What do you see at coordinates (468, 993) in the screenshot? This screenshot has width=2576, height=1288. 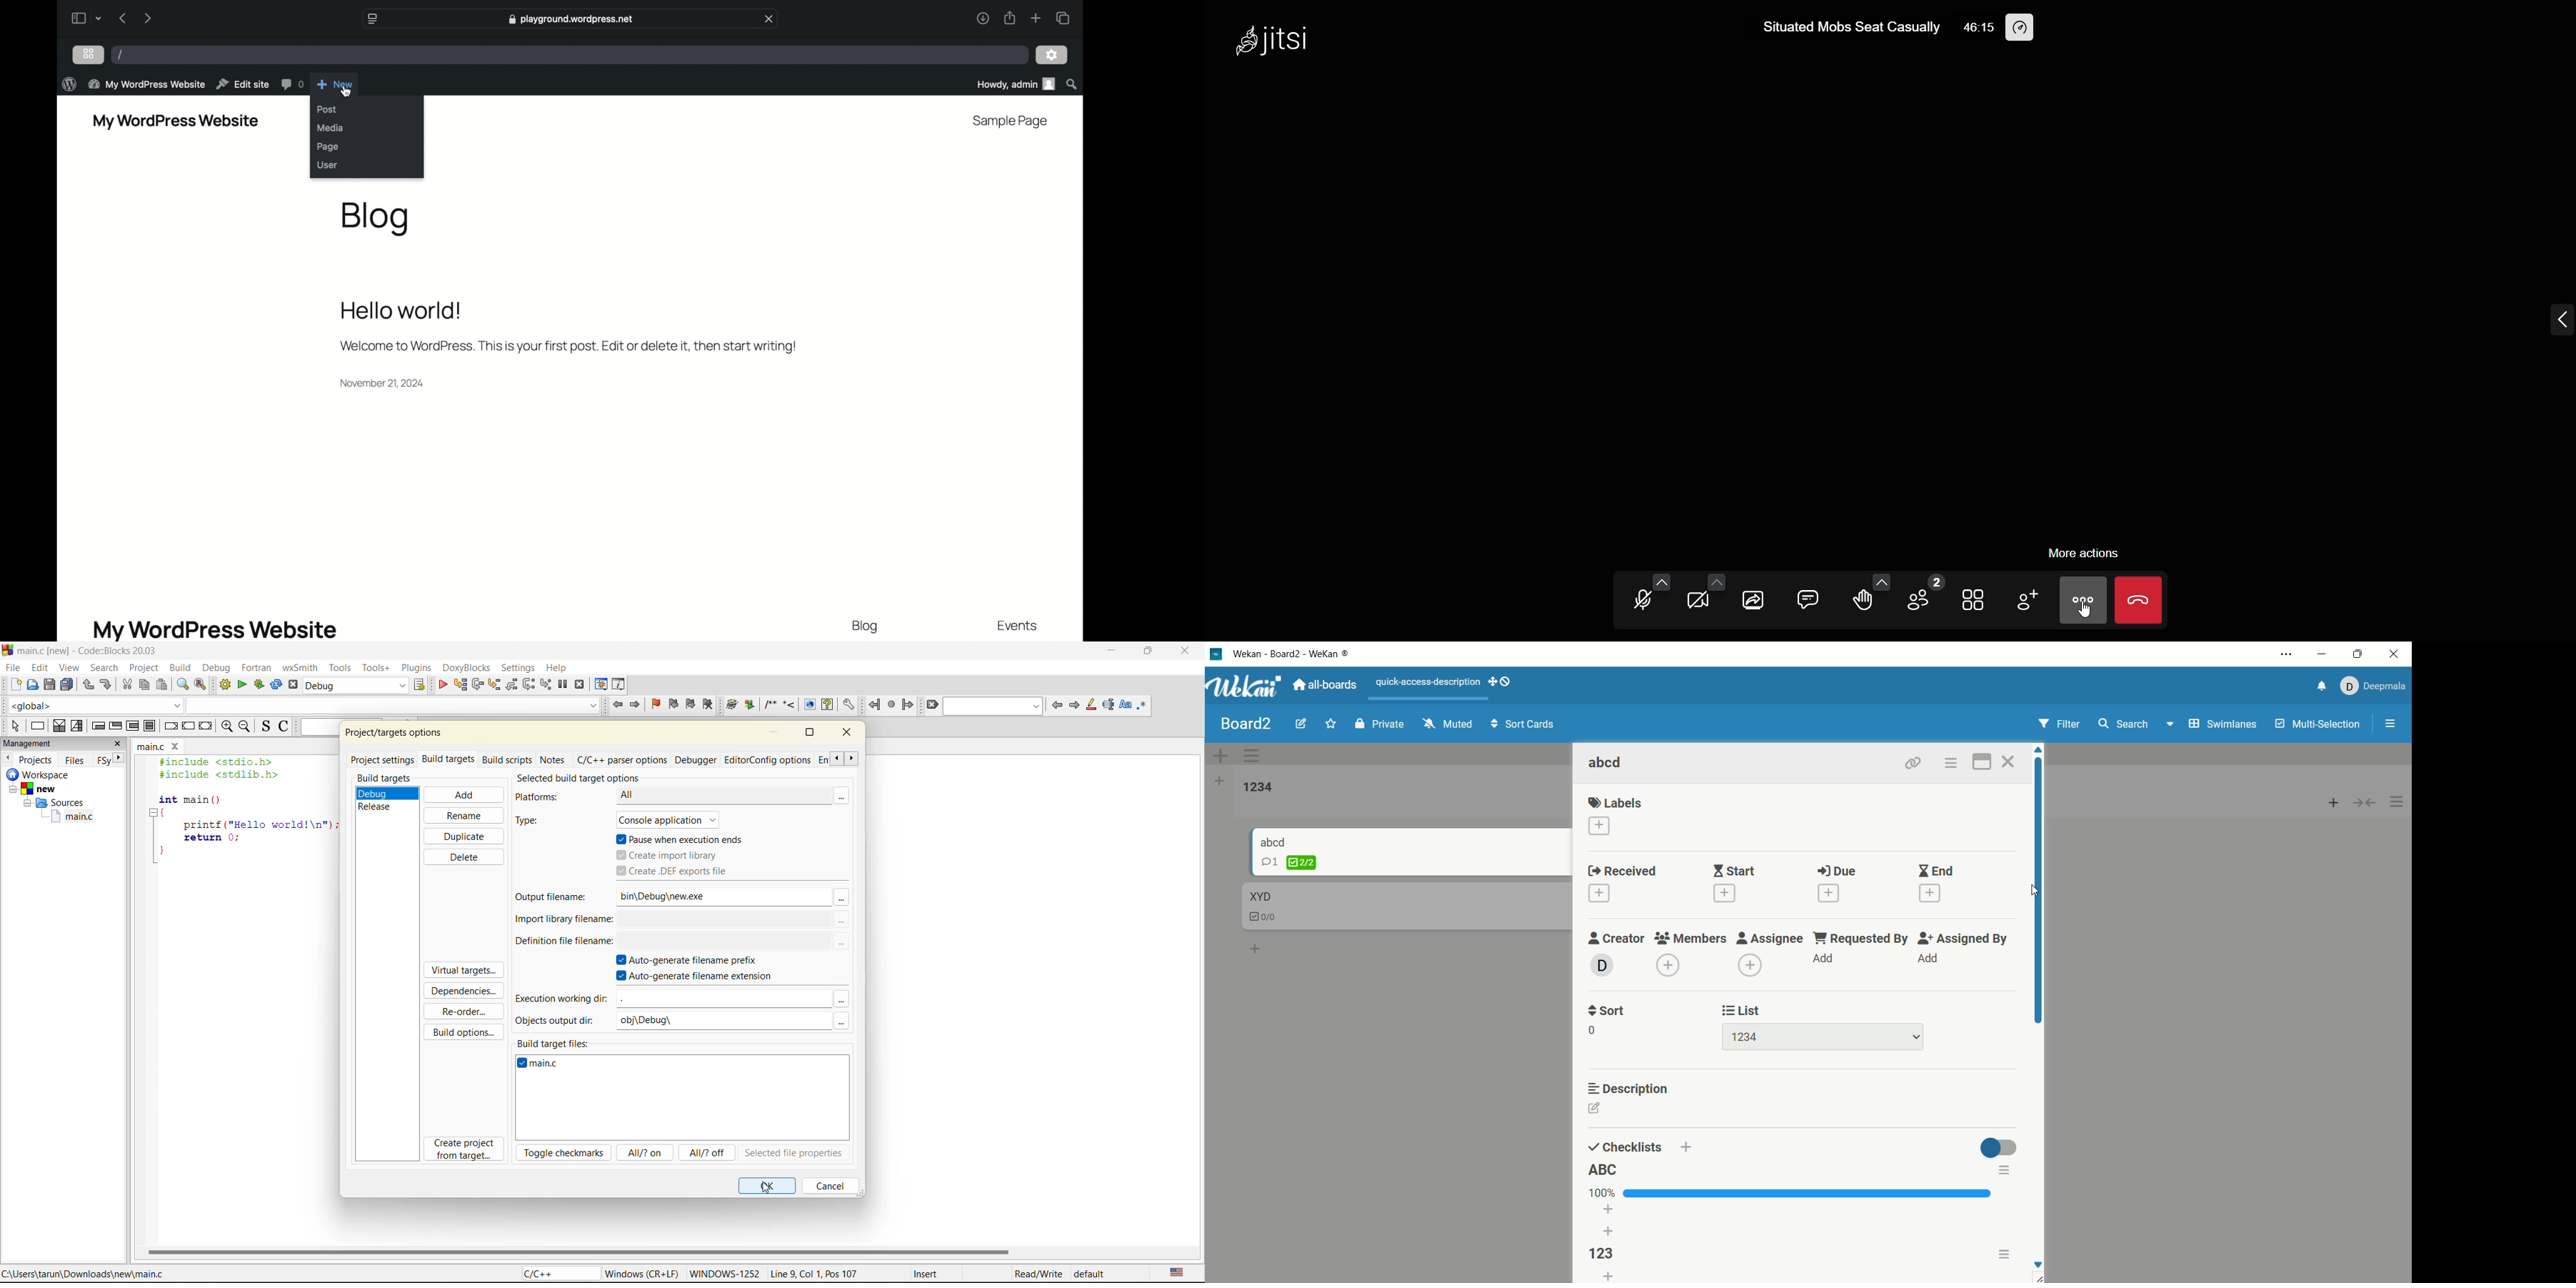 I see `dependencies` at bounding box center [468, 993].